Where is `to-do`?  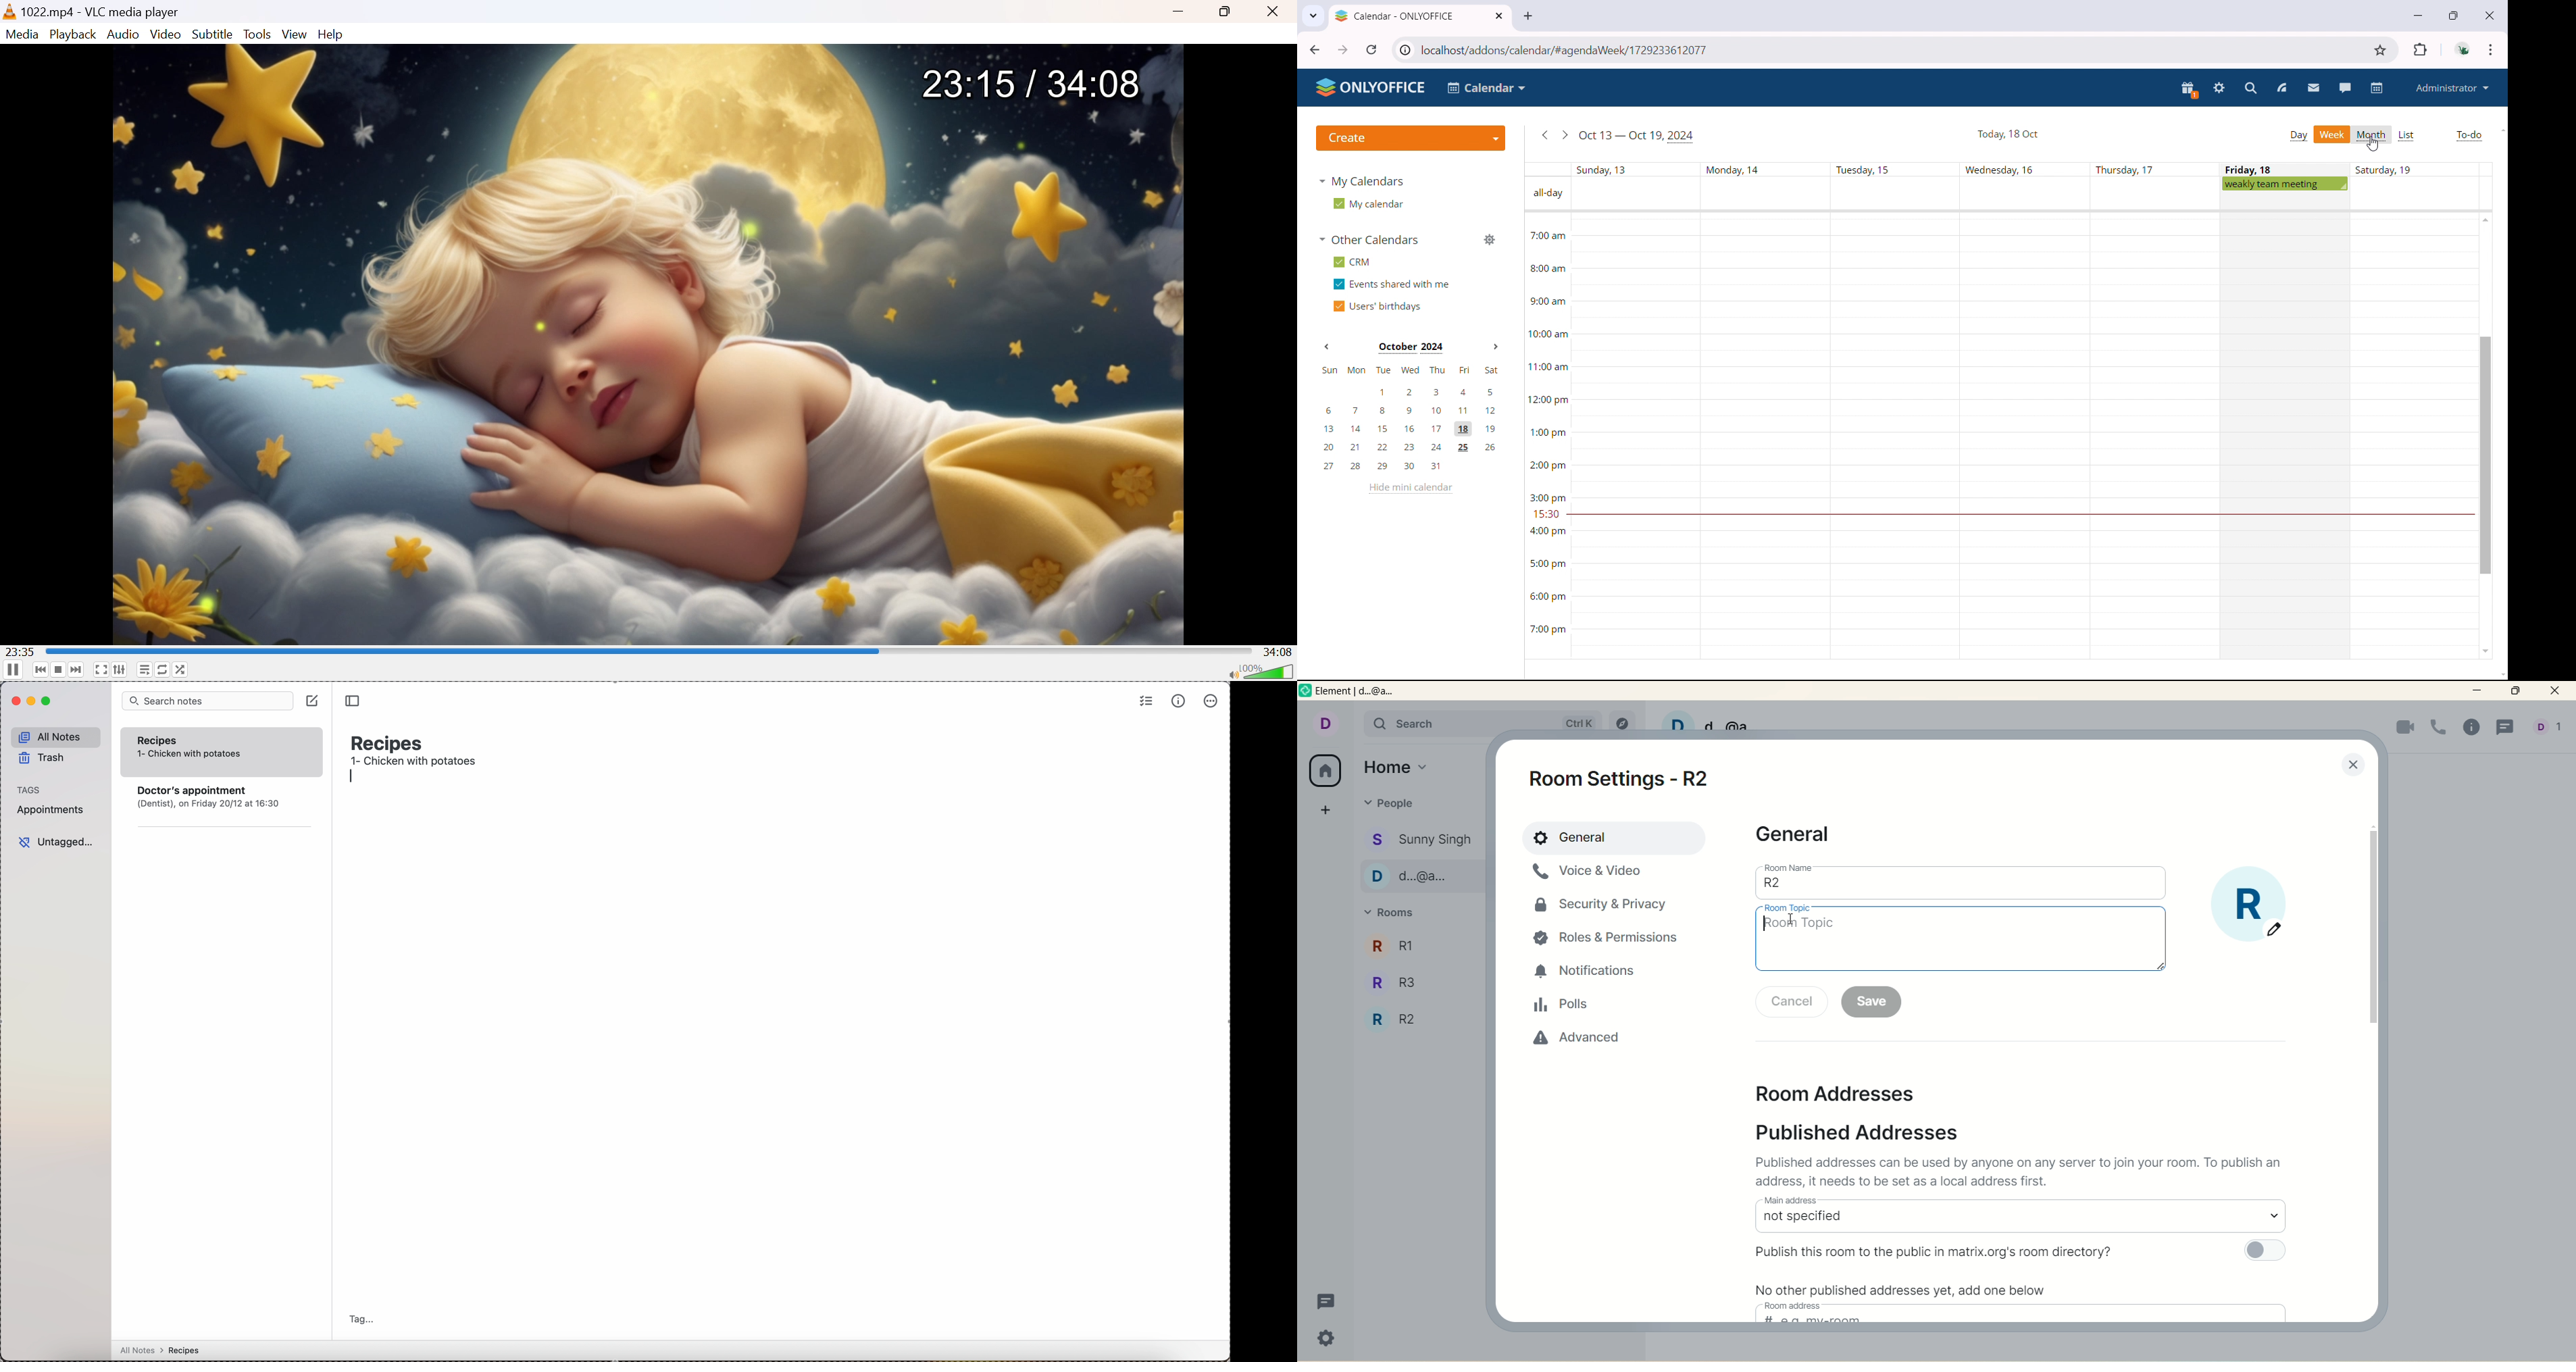 to-do is located at coordinates (2469, 135).